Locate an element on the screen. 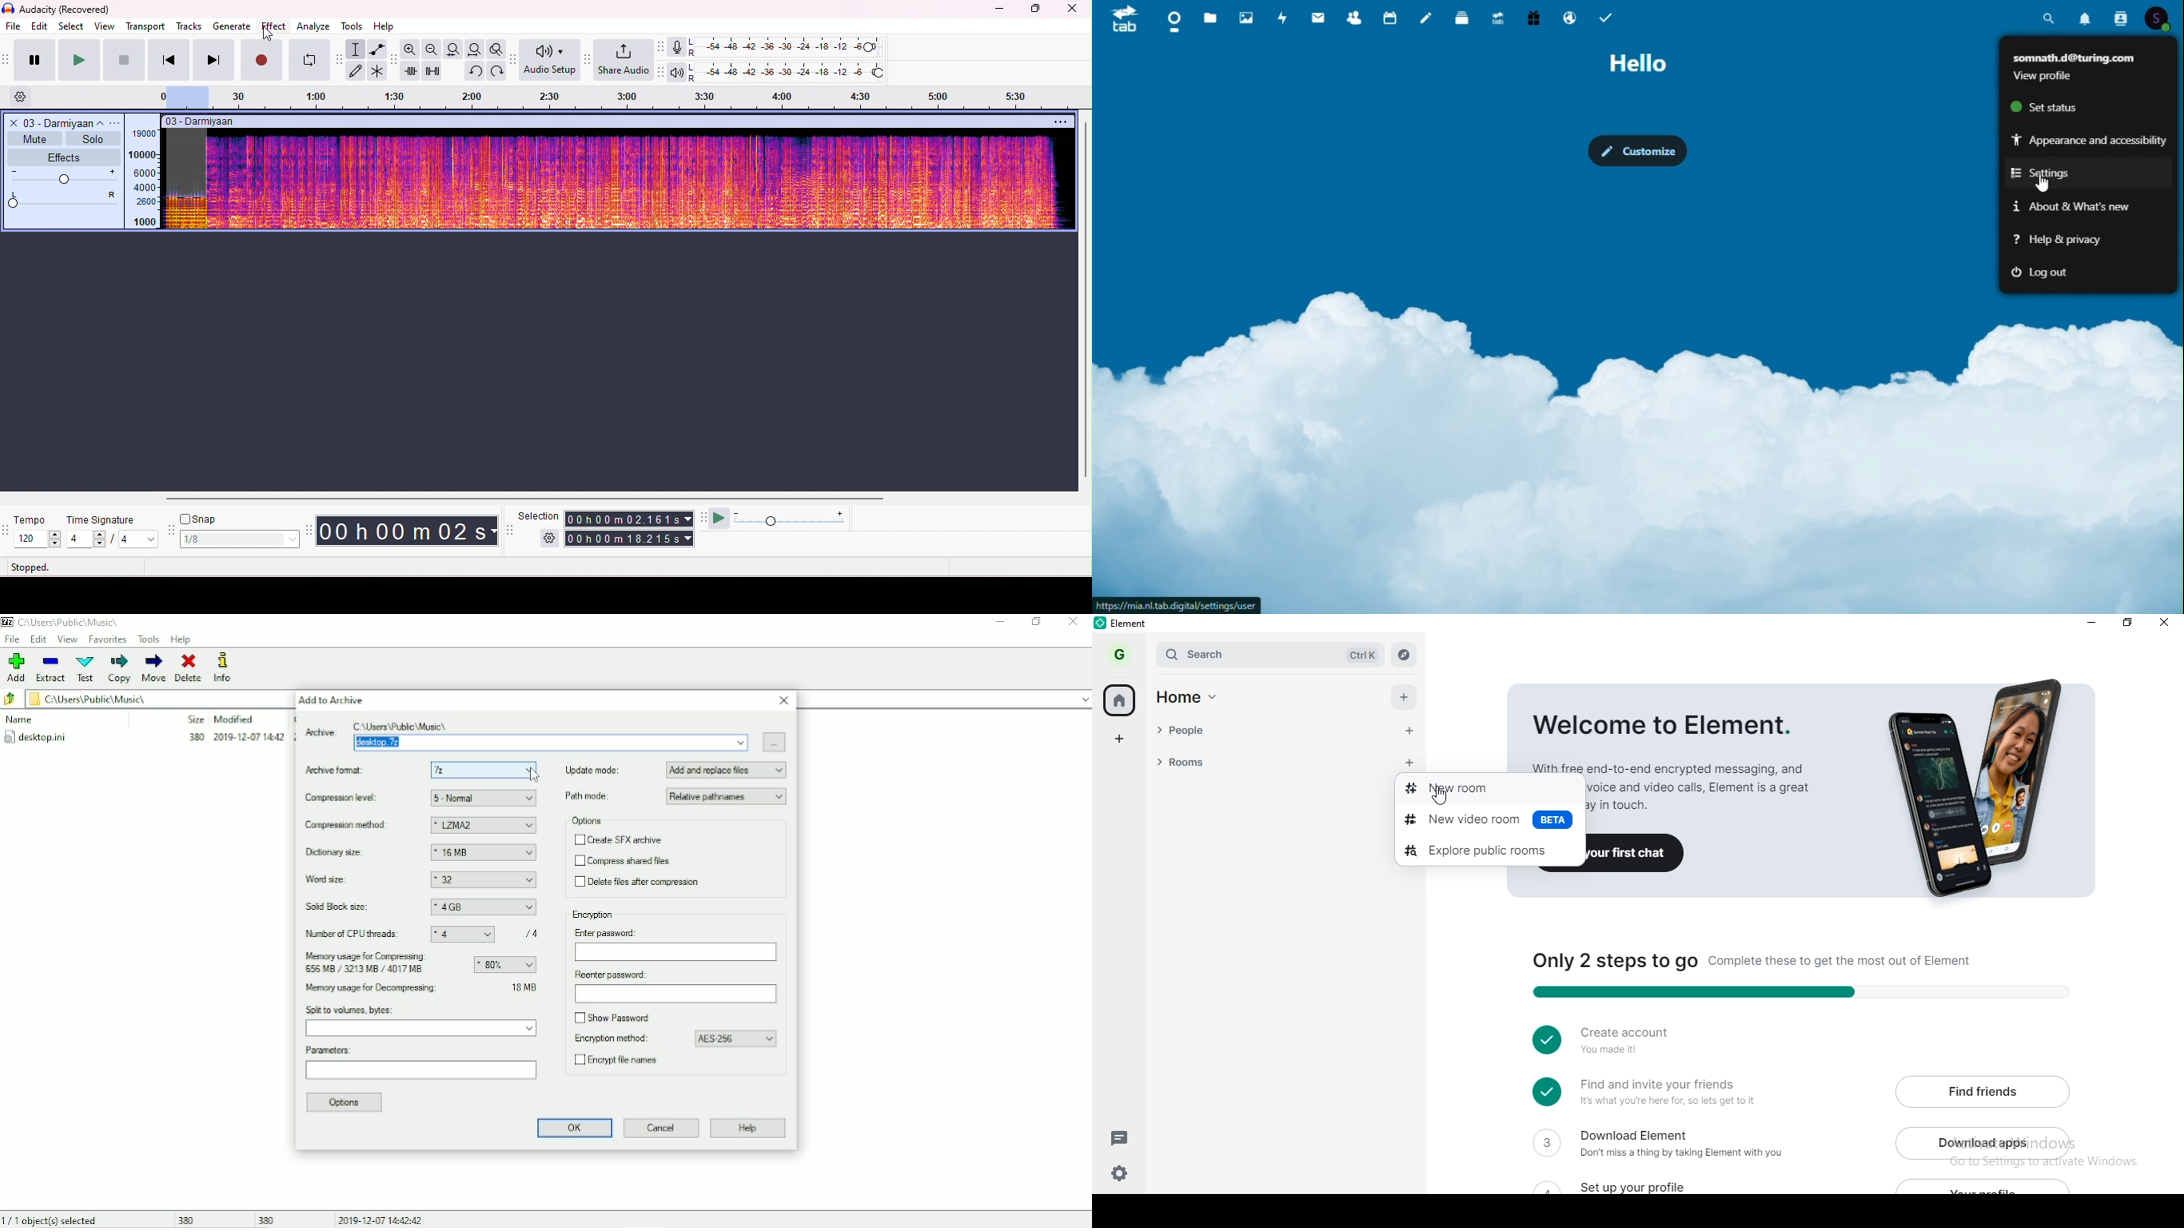  select time signature is located at coordinates (111, 540).